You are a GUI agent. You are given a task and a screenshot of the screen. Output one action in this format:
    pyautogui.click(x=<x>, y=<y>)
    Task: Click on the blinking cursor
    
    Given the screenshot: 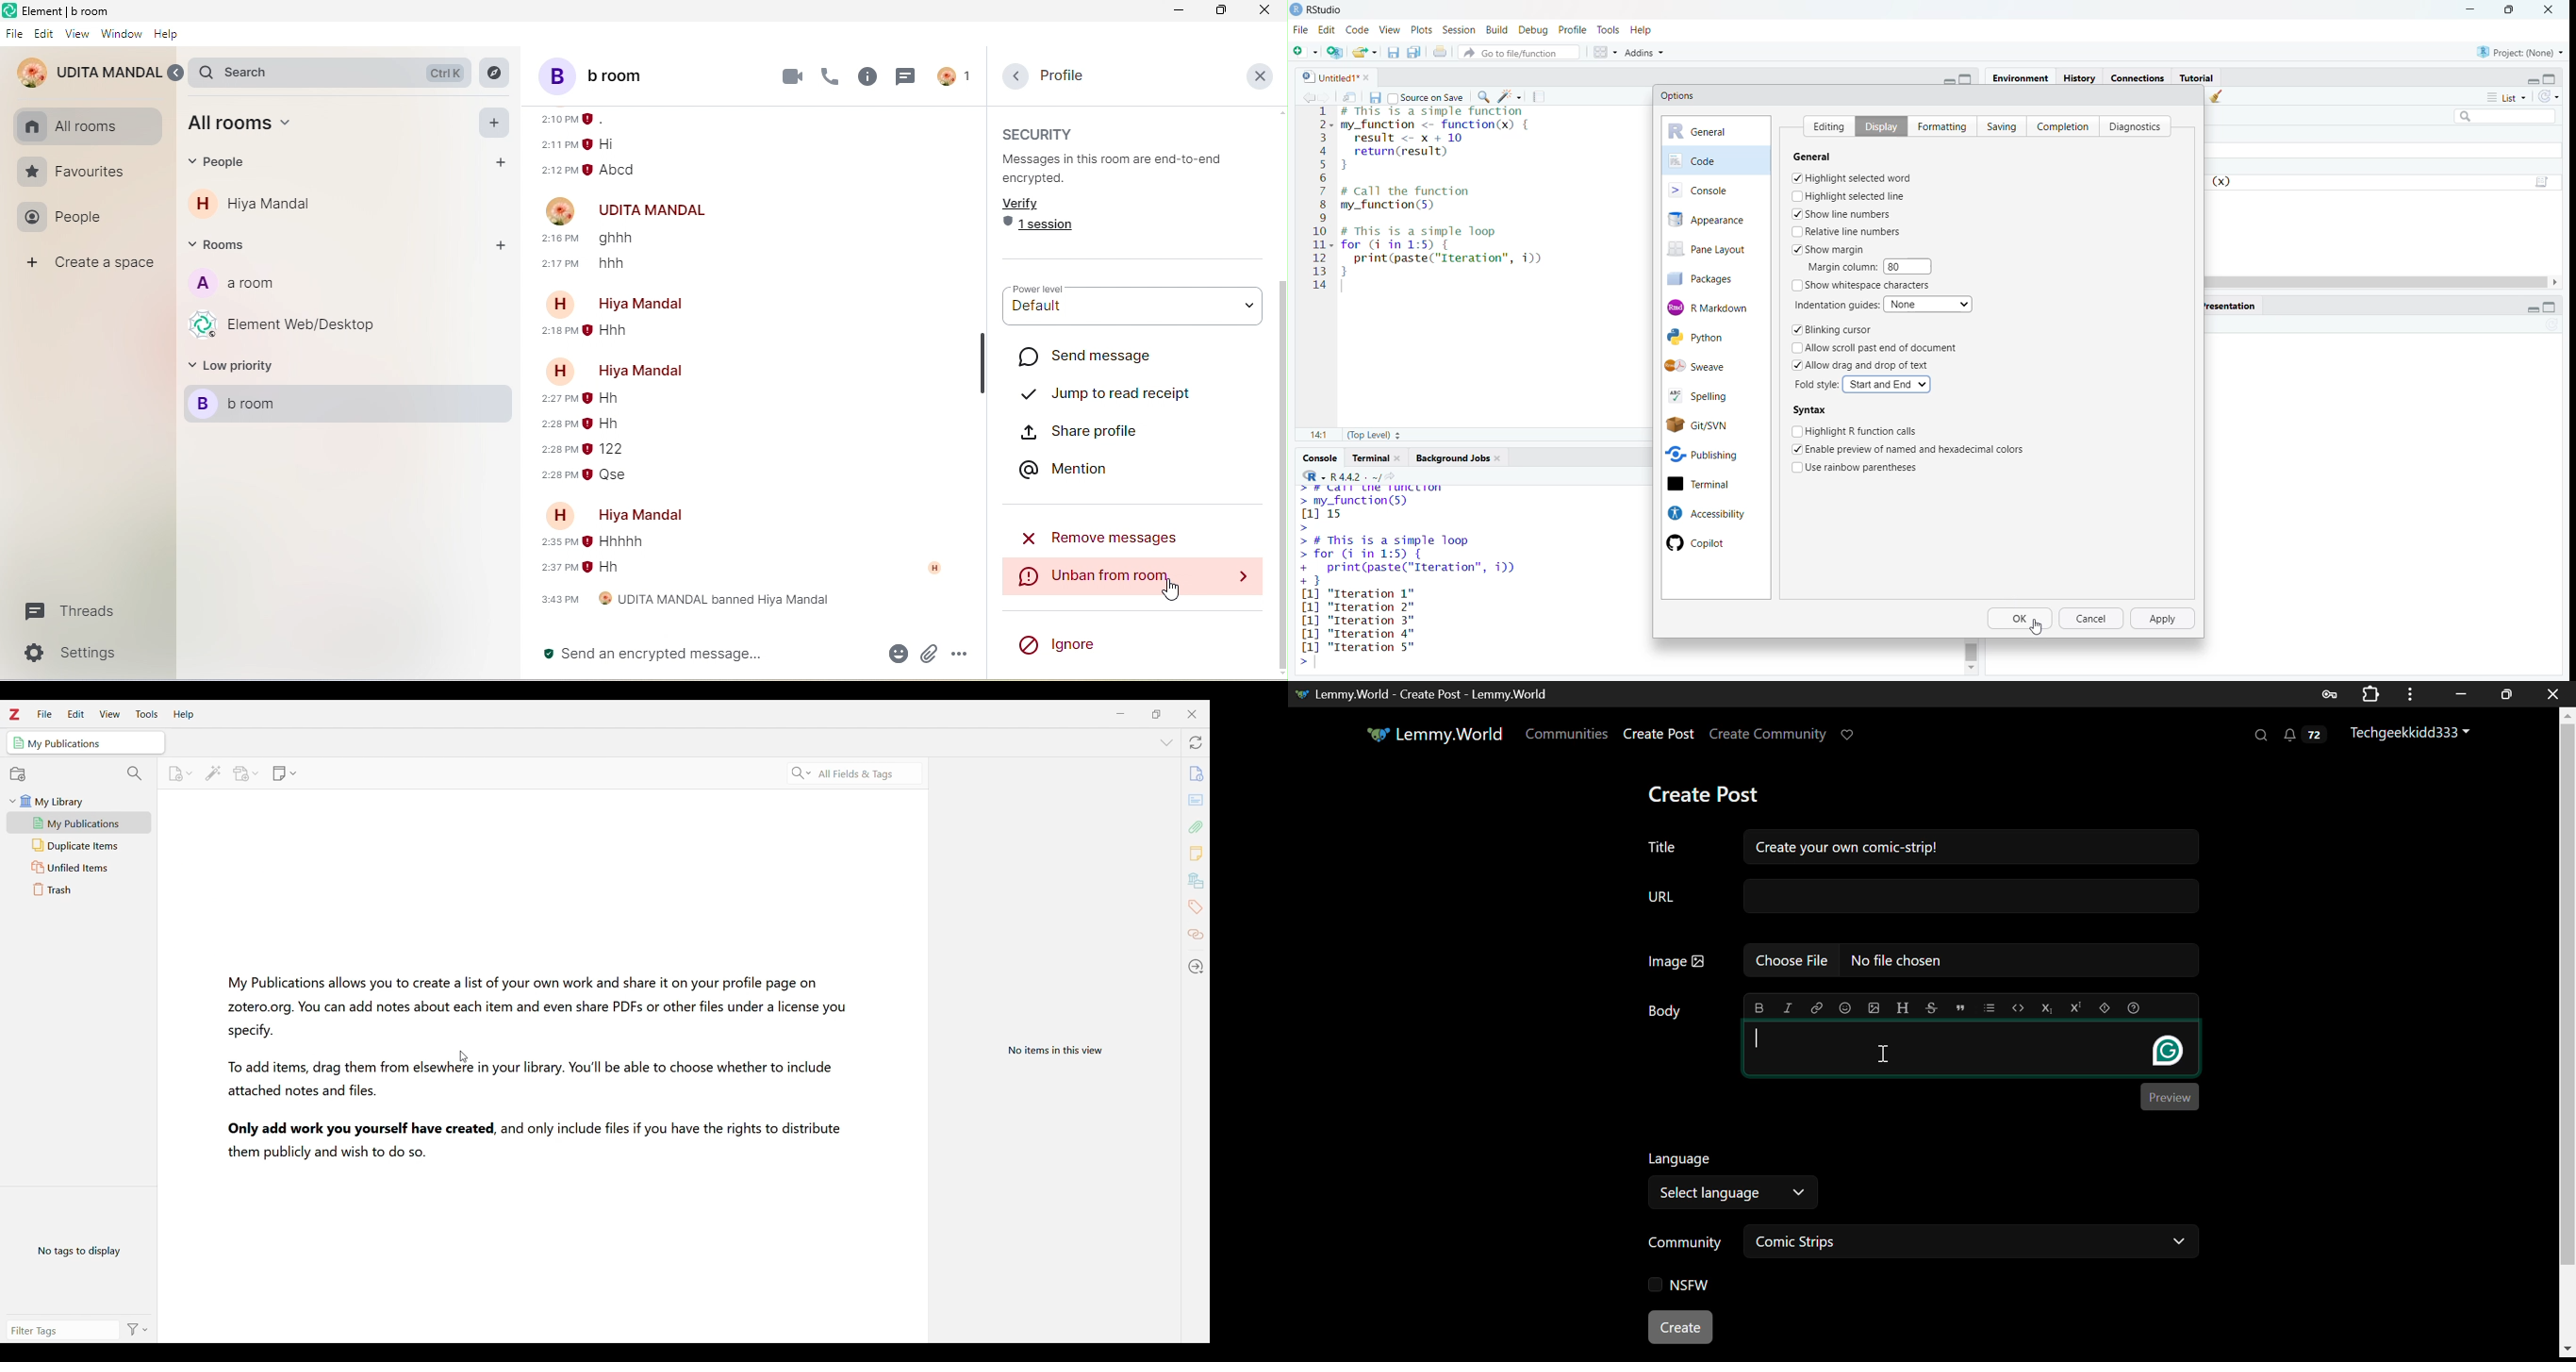 What is the action you would take?
    pyautogui.click(x=1831, y=330)
    